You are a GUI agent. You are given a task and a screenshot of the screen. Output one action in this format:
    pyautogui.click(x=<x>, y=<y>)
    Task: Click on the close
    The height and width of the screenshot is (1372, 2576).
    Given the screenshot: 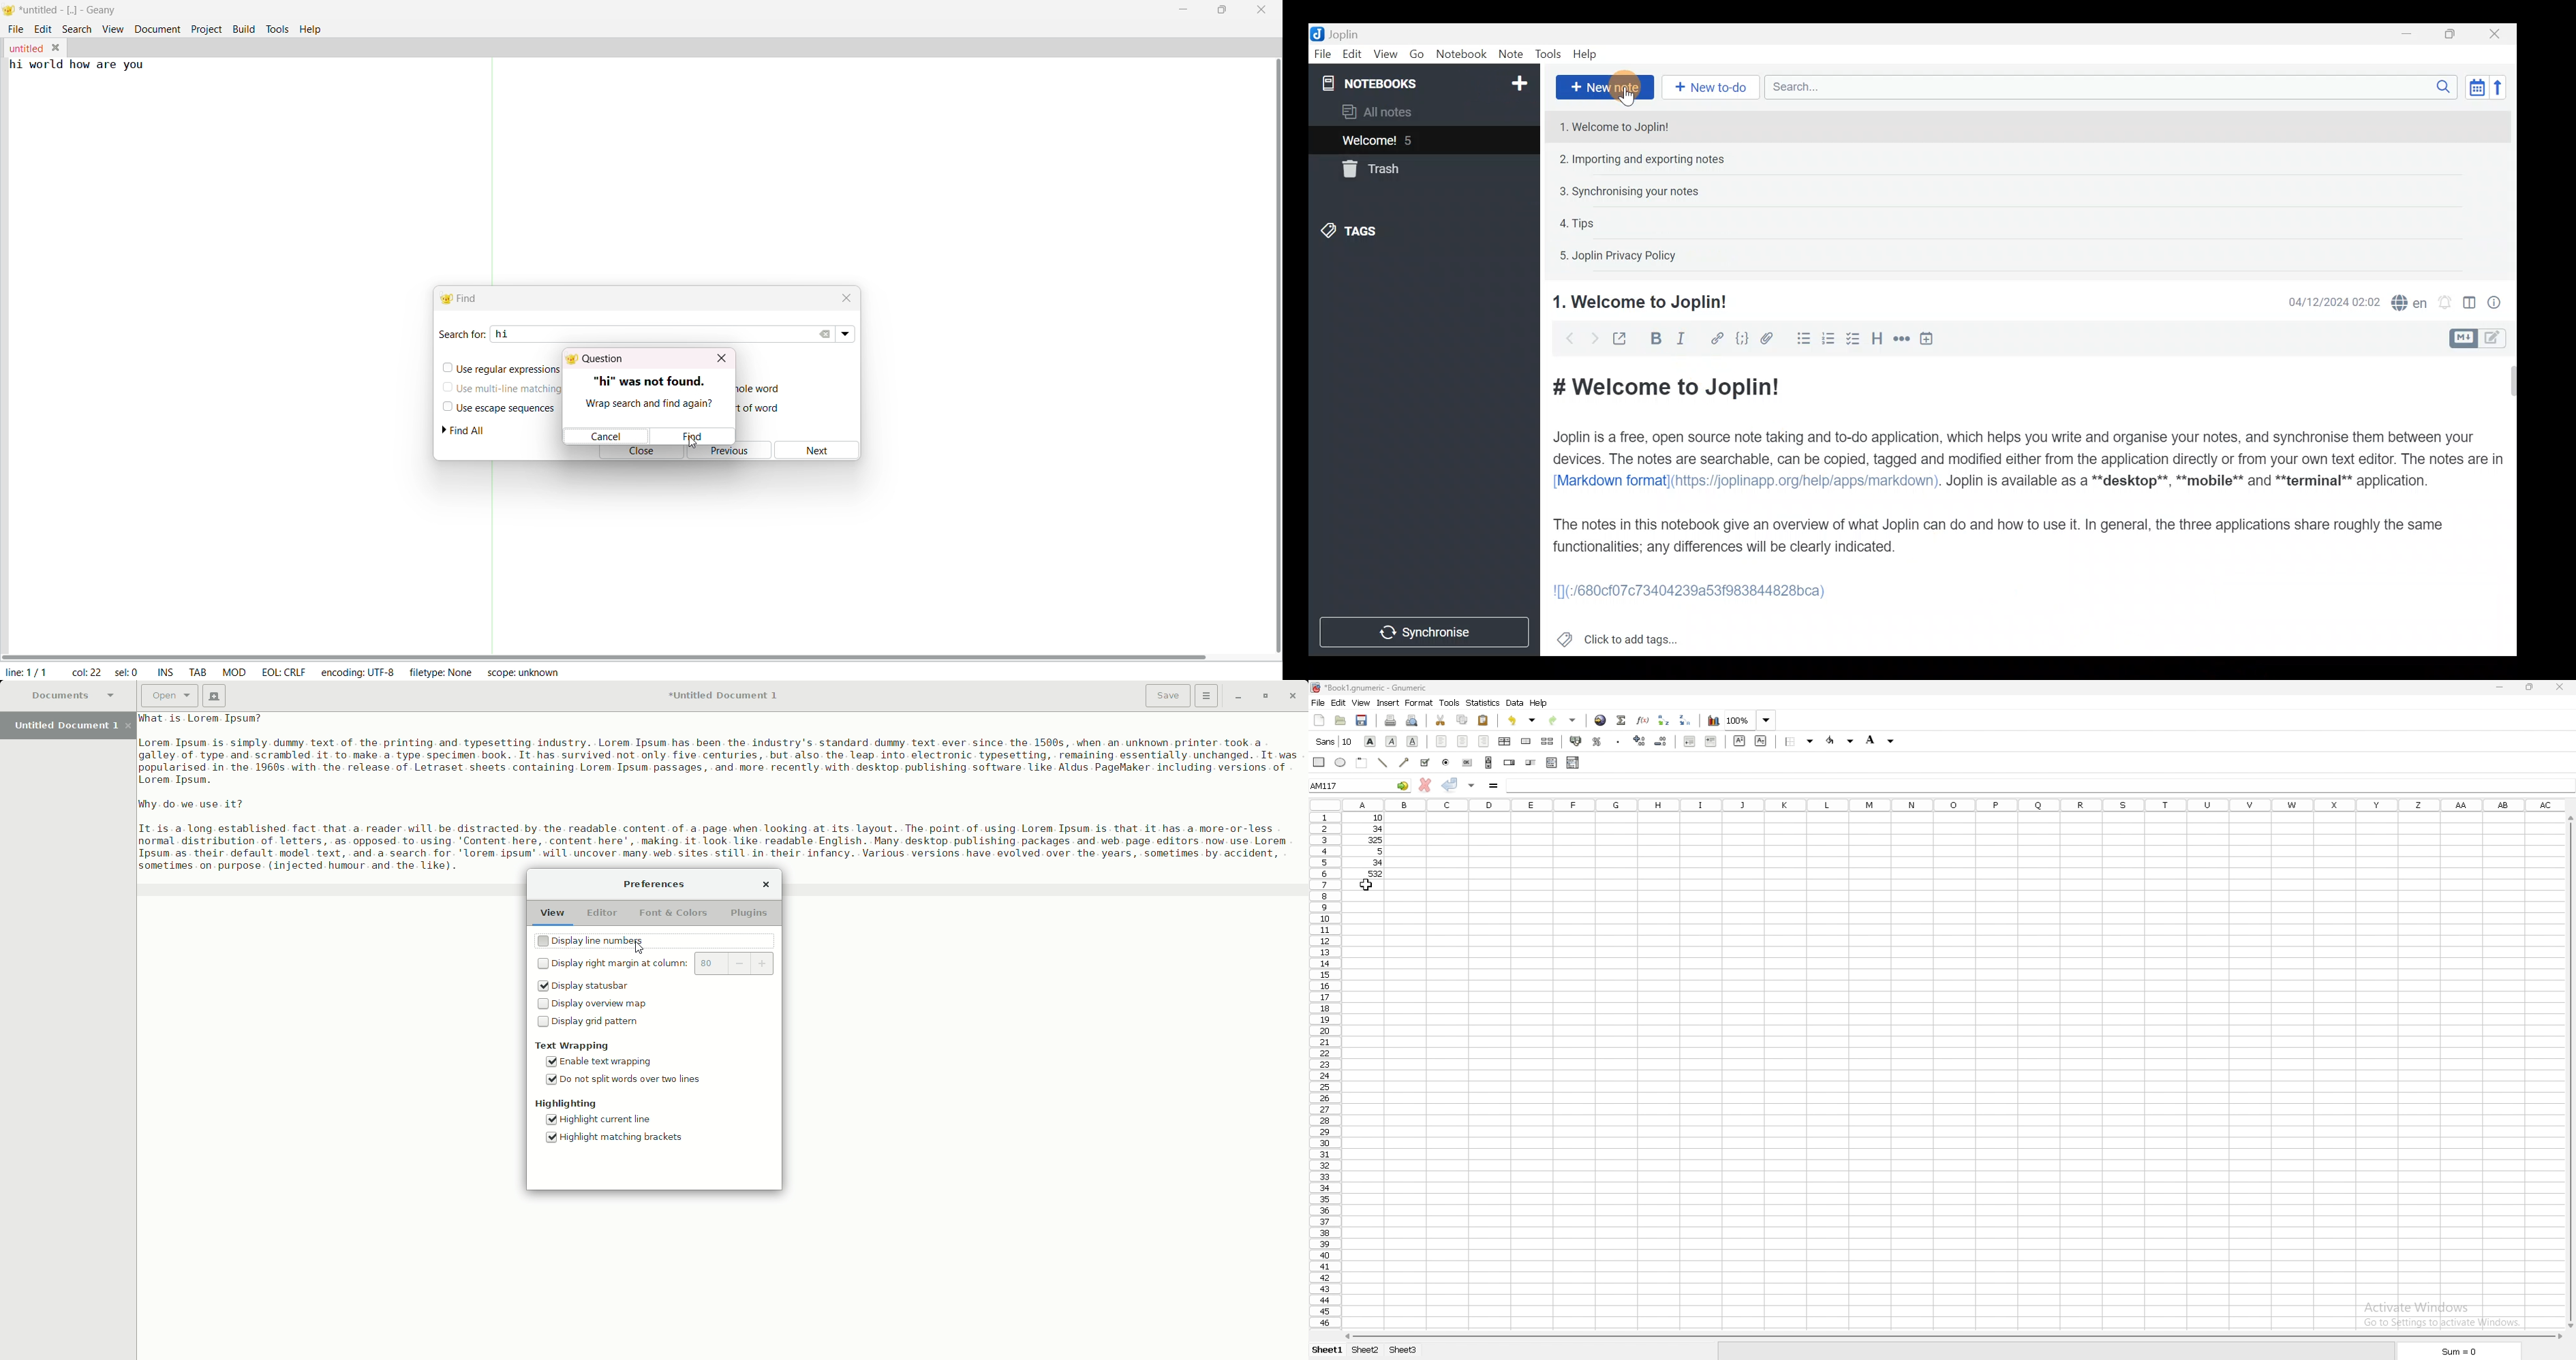 What is the action you would take?
    pyautogui.click(x=2559, y=688)
    